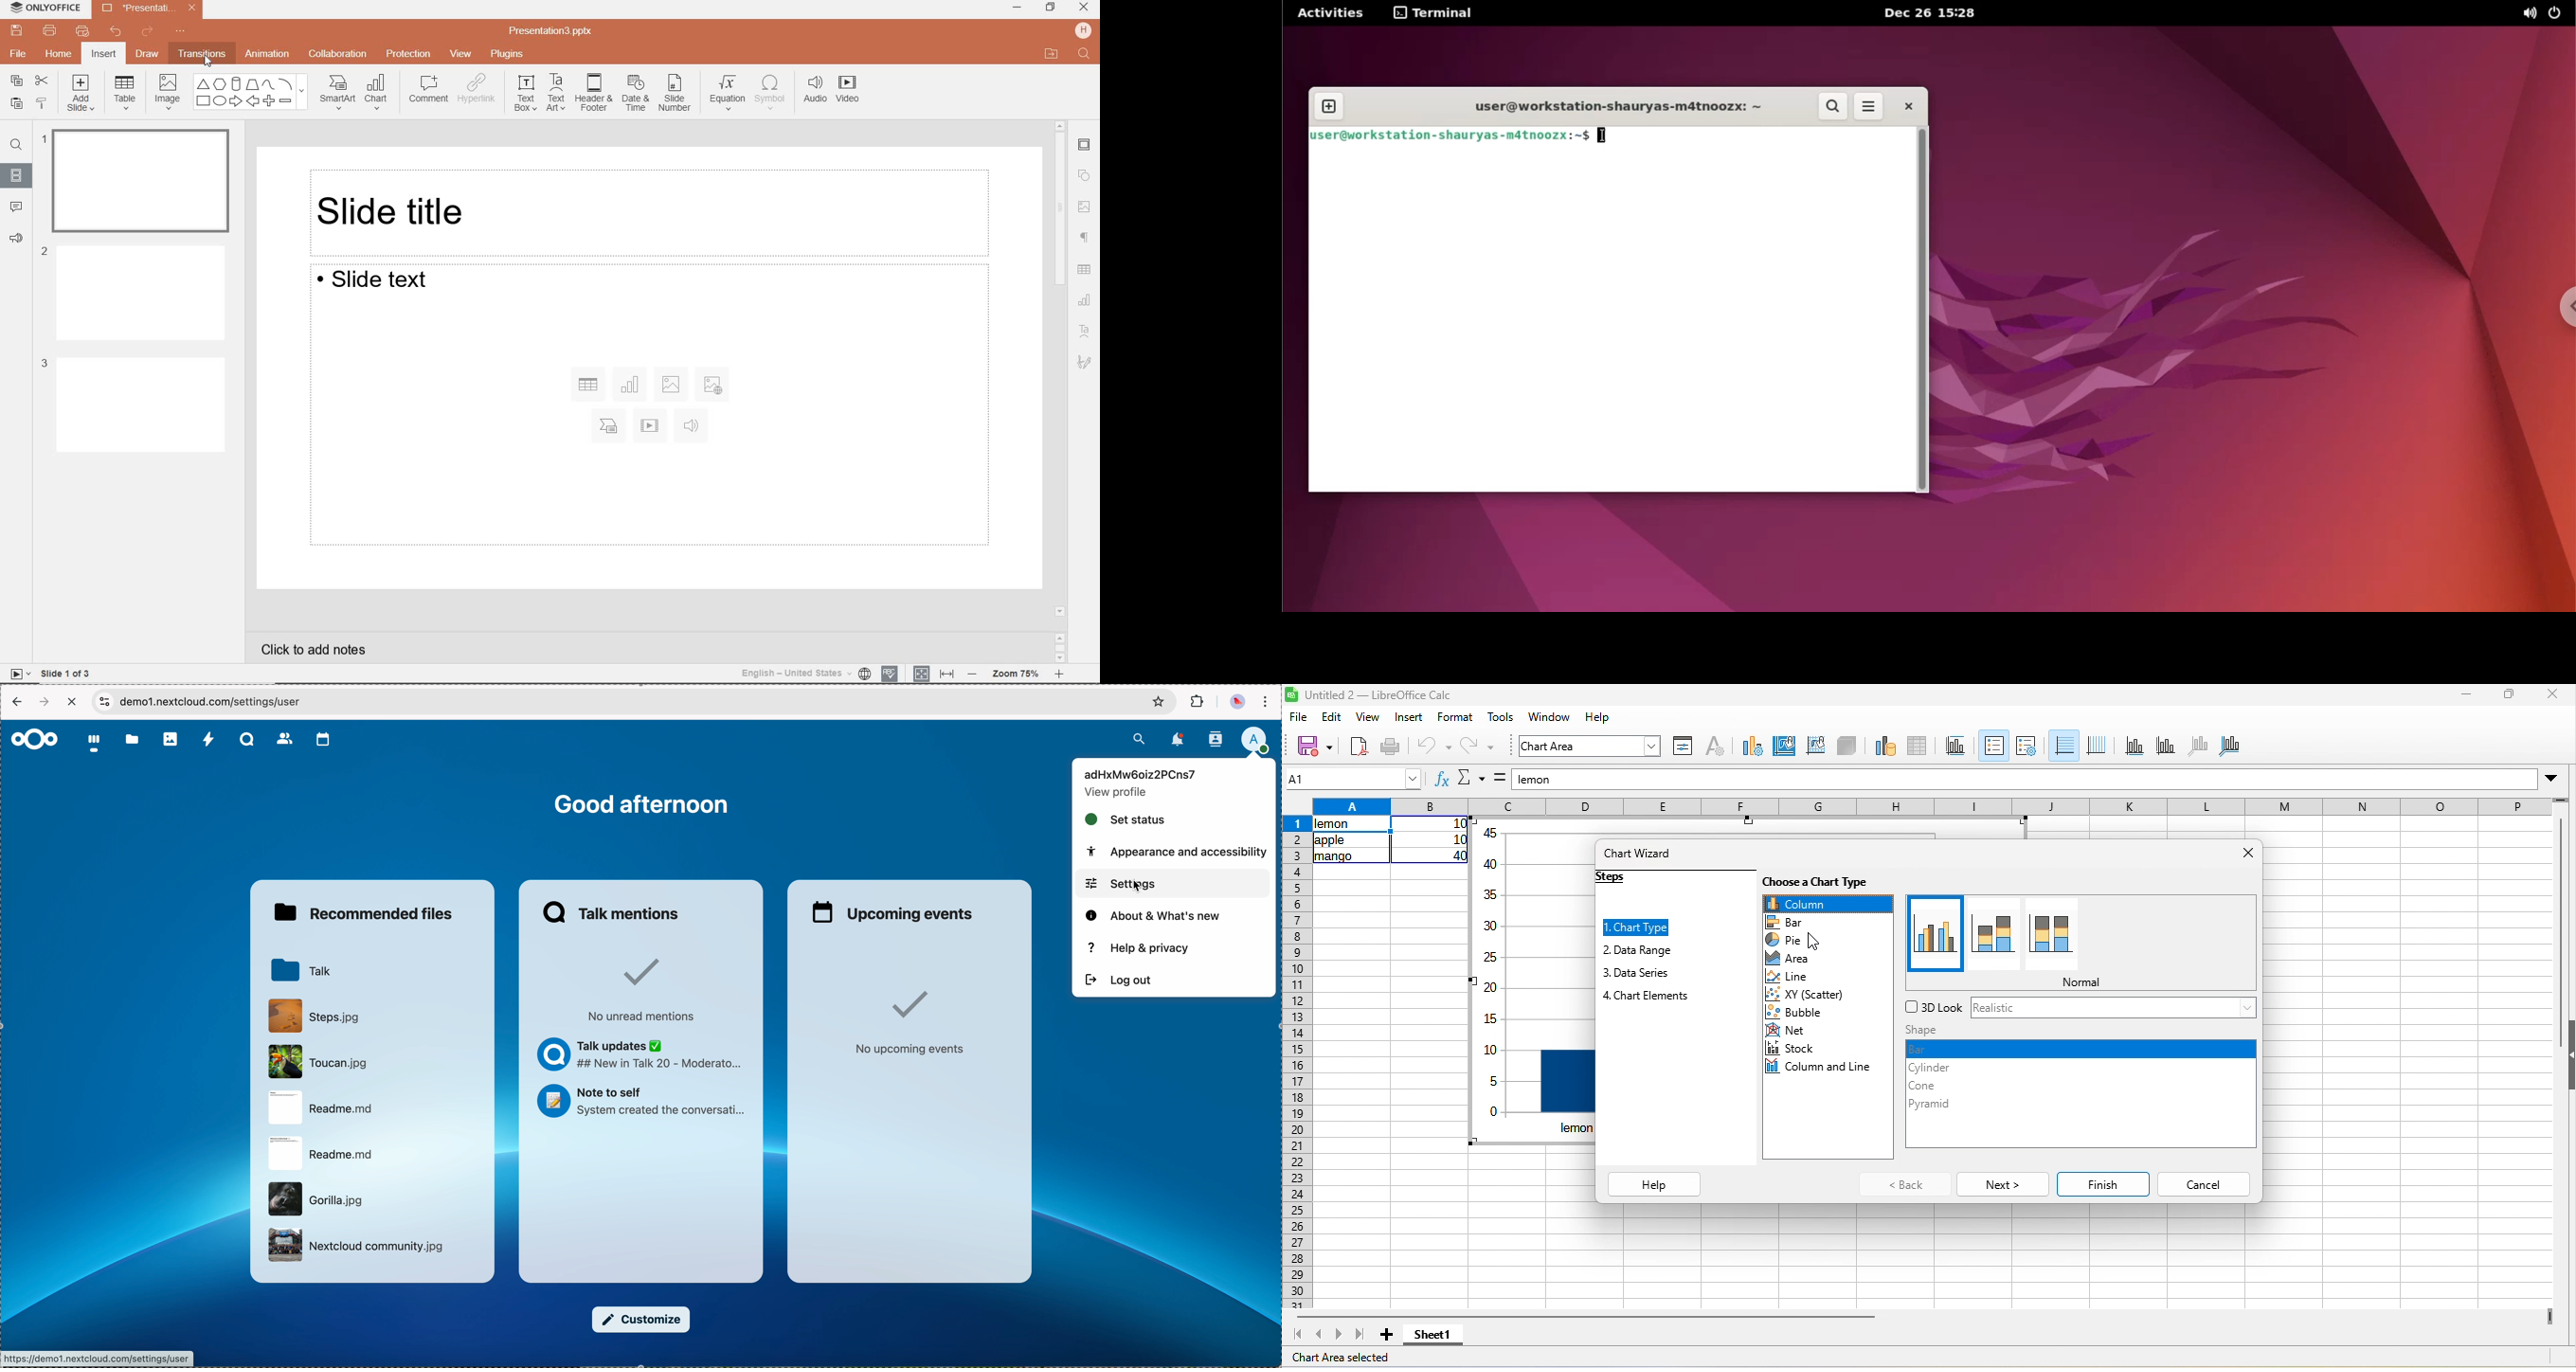  What do you see at coordinates (2530, 14) in the screenshot?
I see `sound options` at bounding box center [2530, 14].